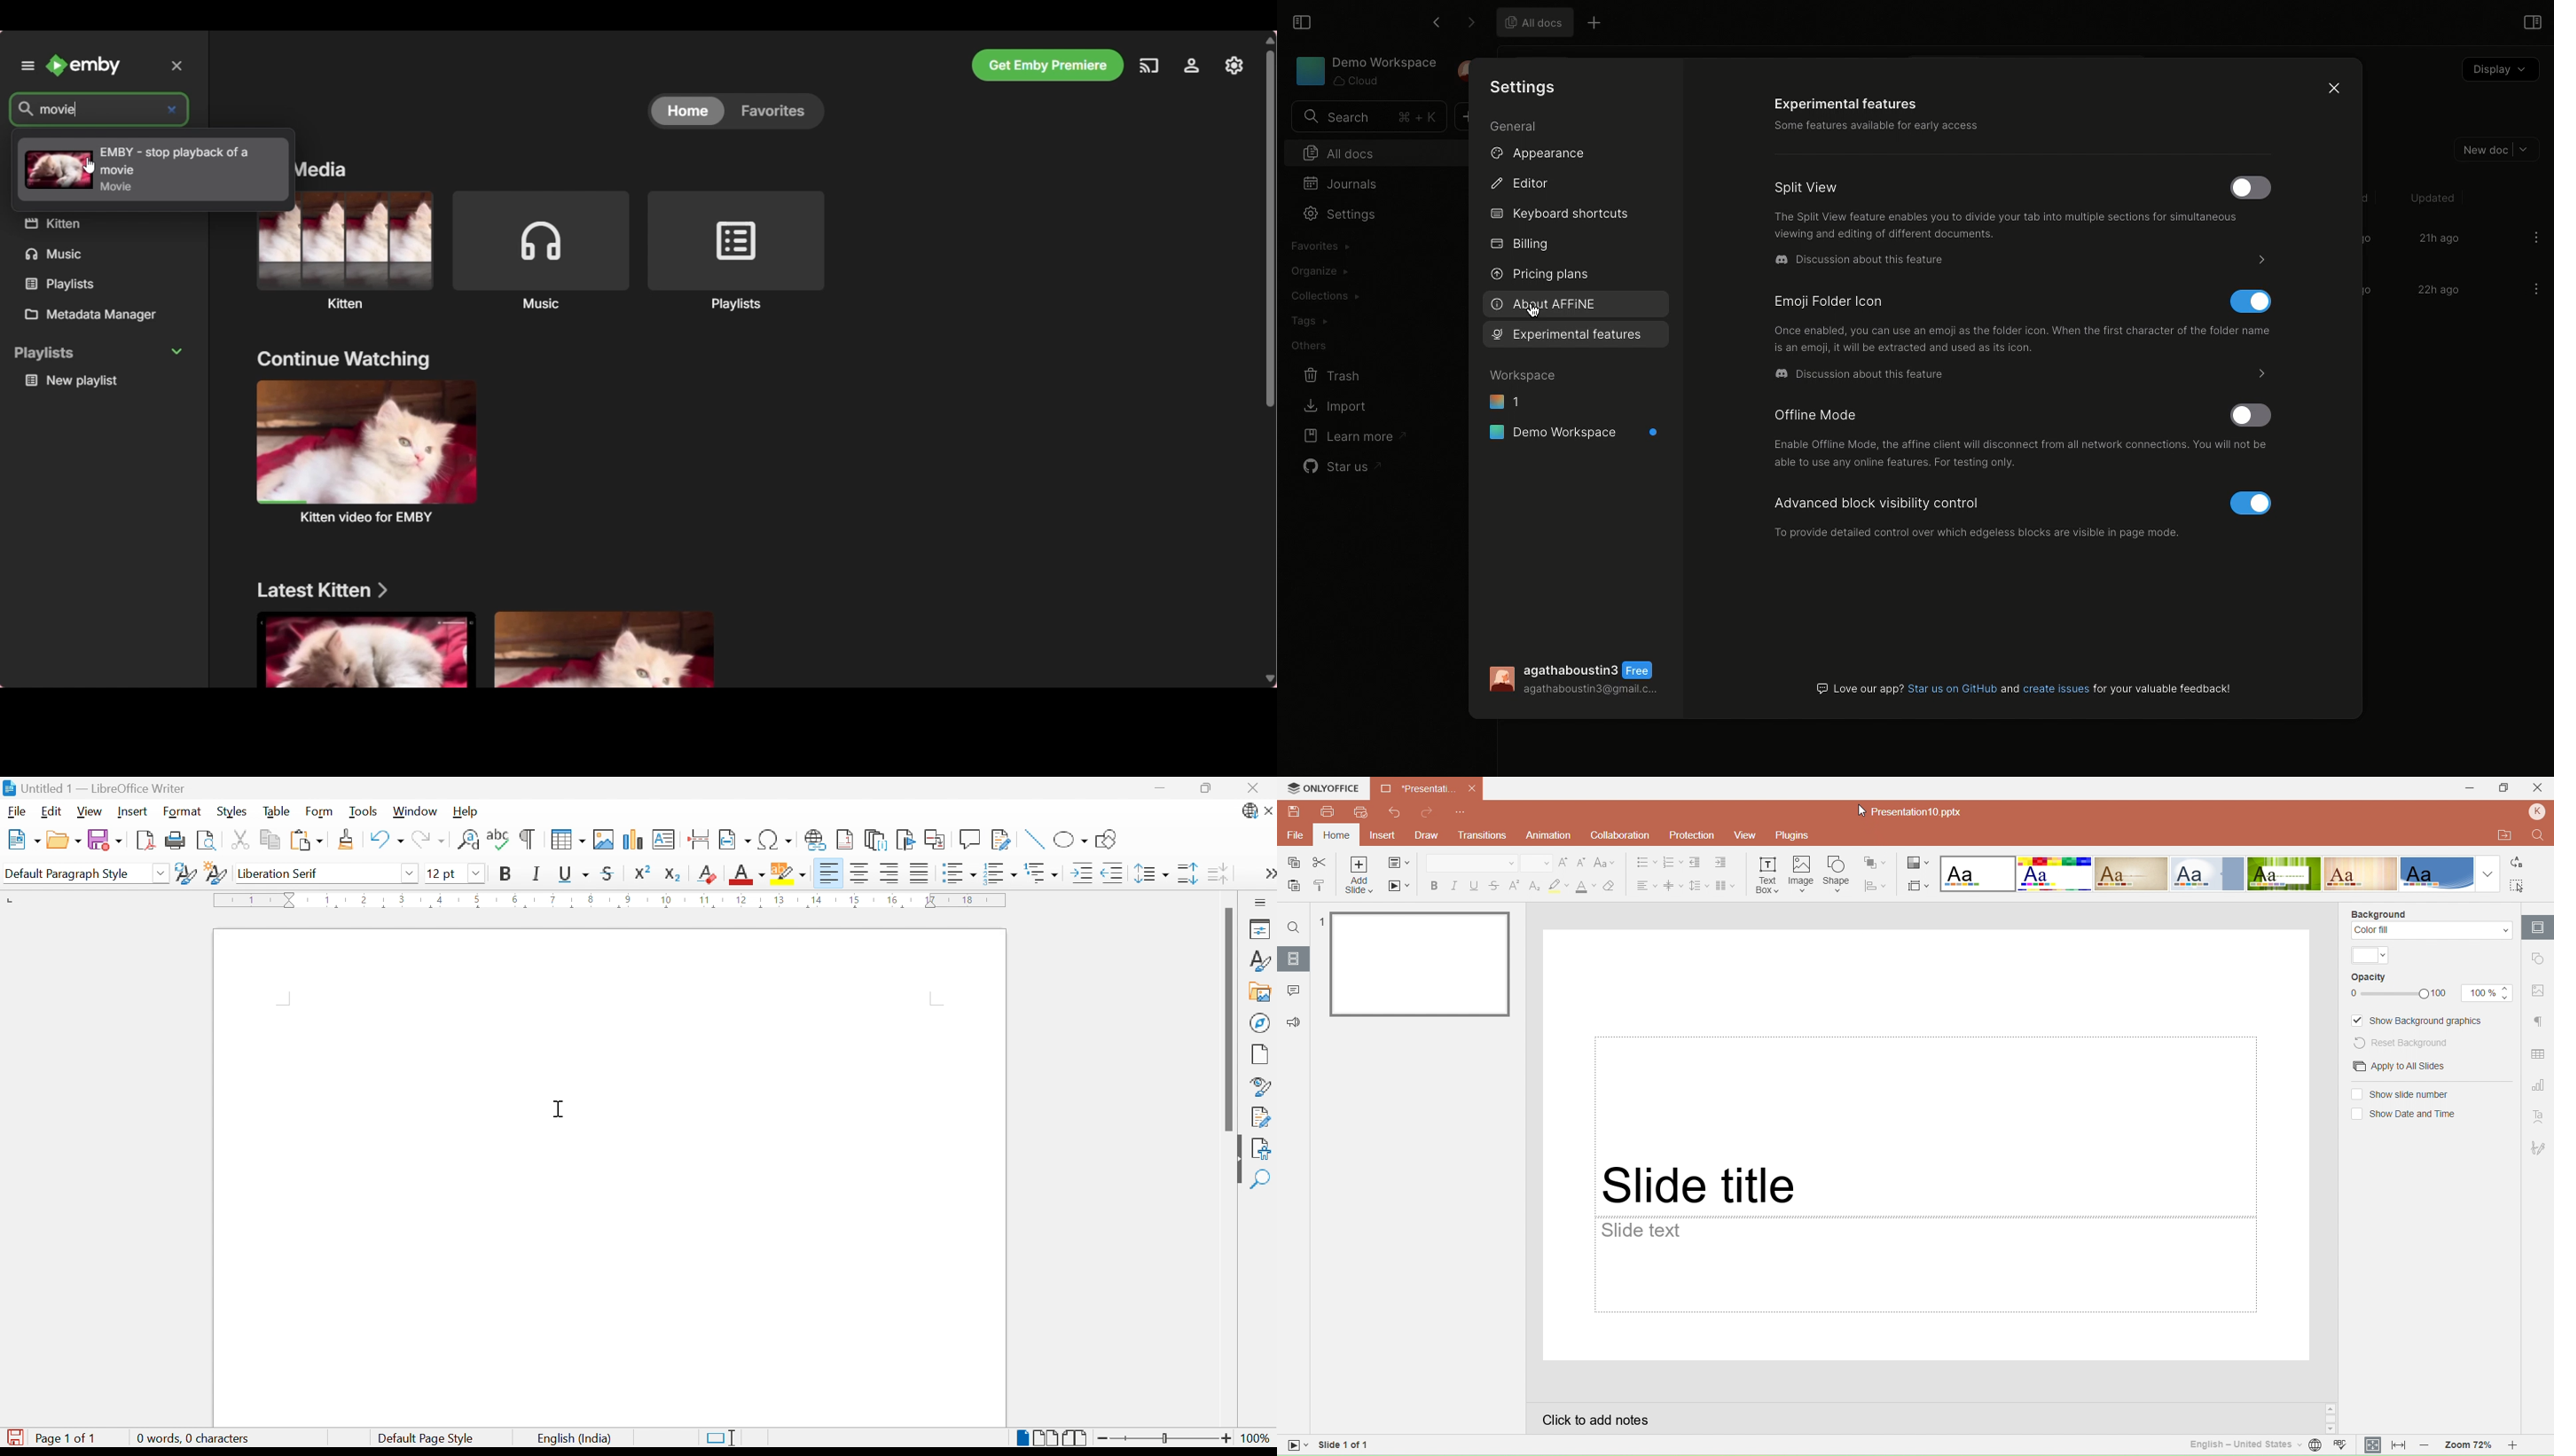 The width and height of the screenshot is (2576, 1456). Describe the element at coordinates (1332, 376) in the screenshot. I see `Trash` at that location.